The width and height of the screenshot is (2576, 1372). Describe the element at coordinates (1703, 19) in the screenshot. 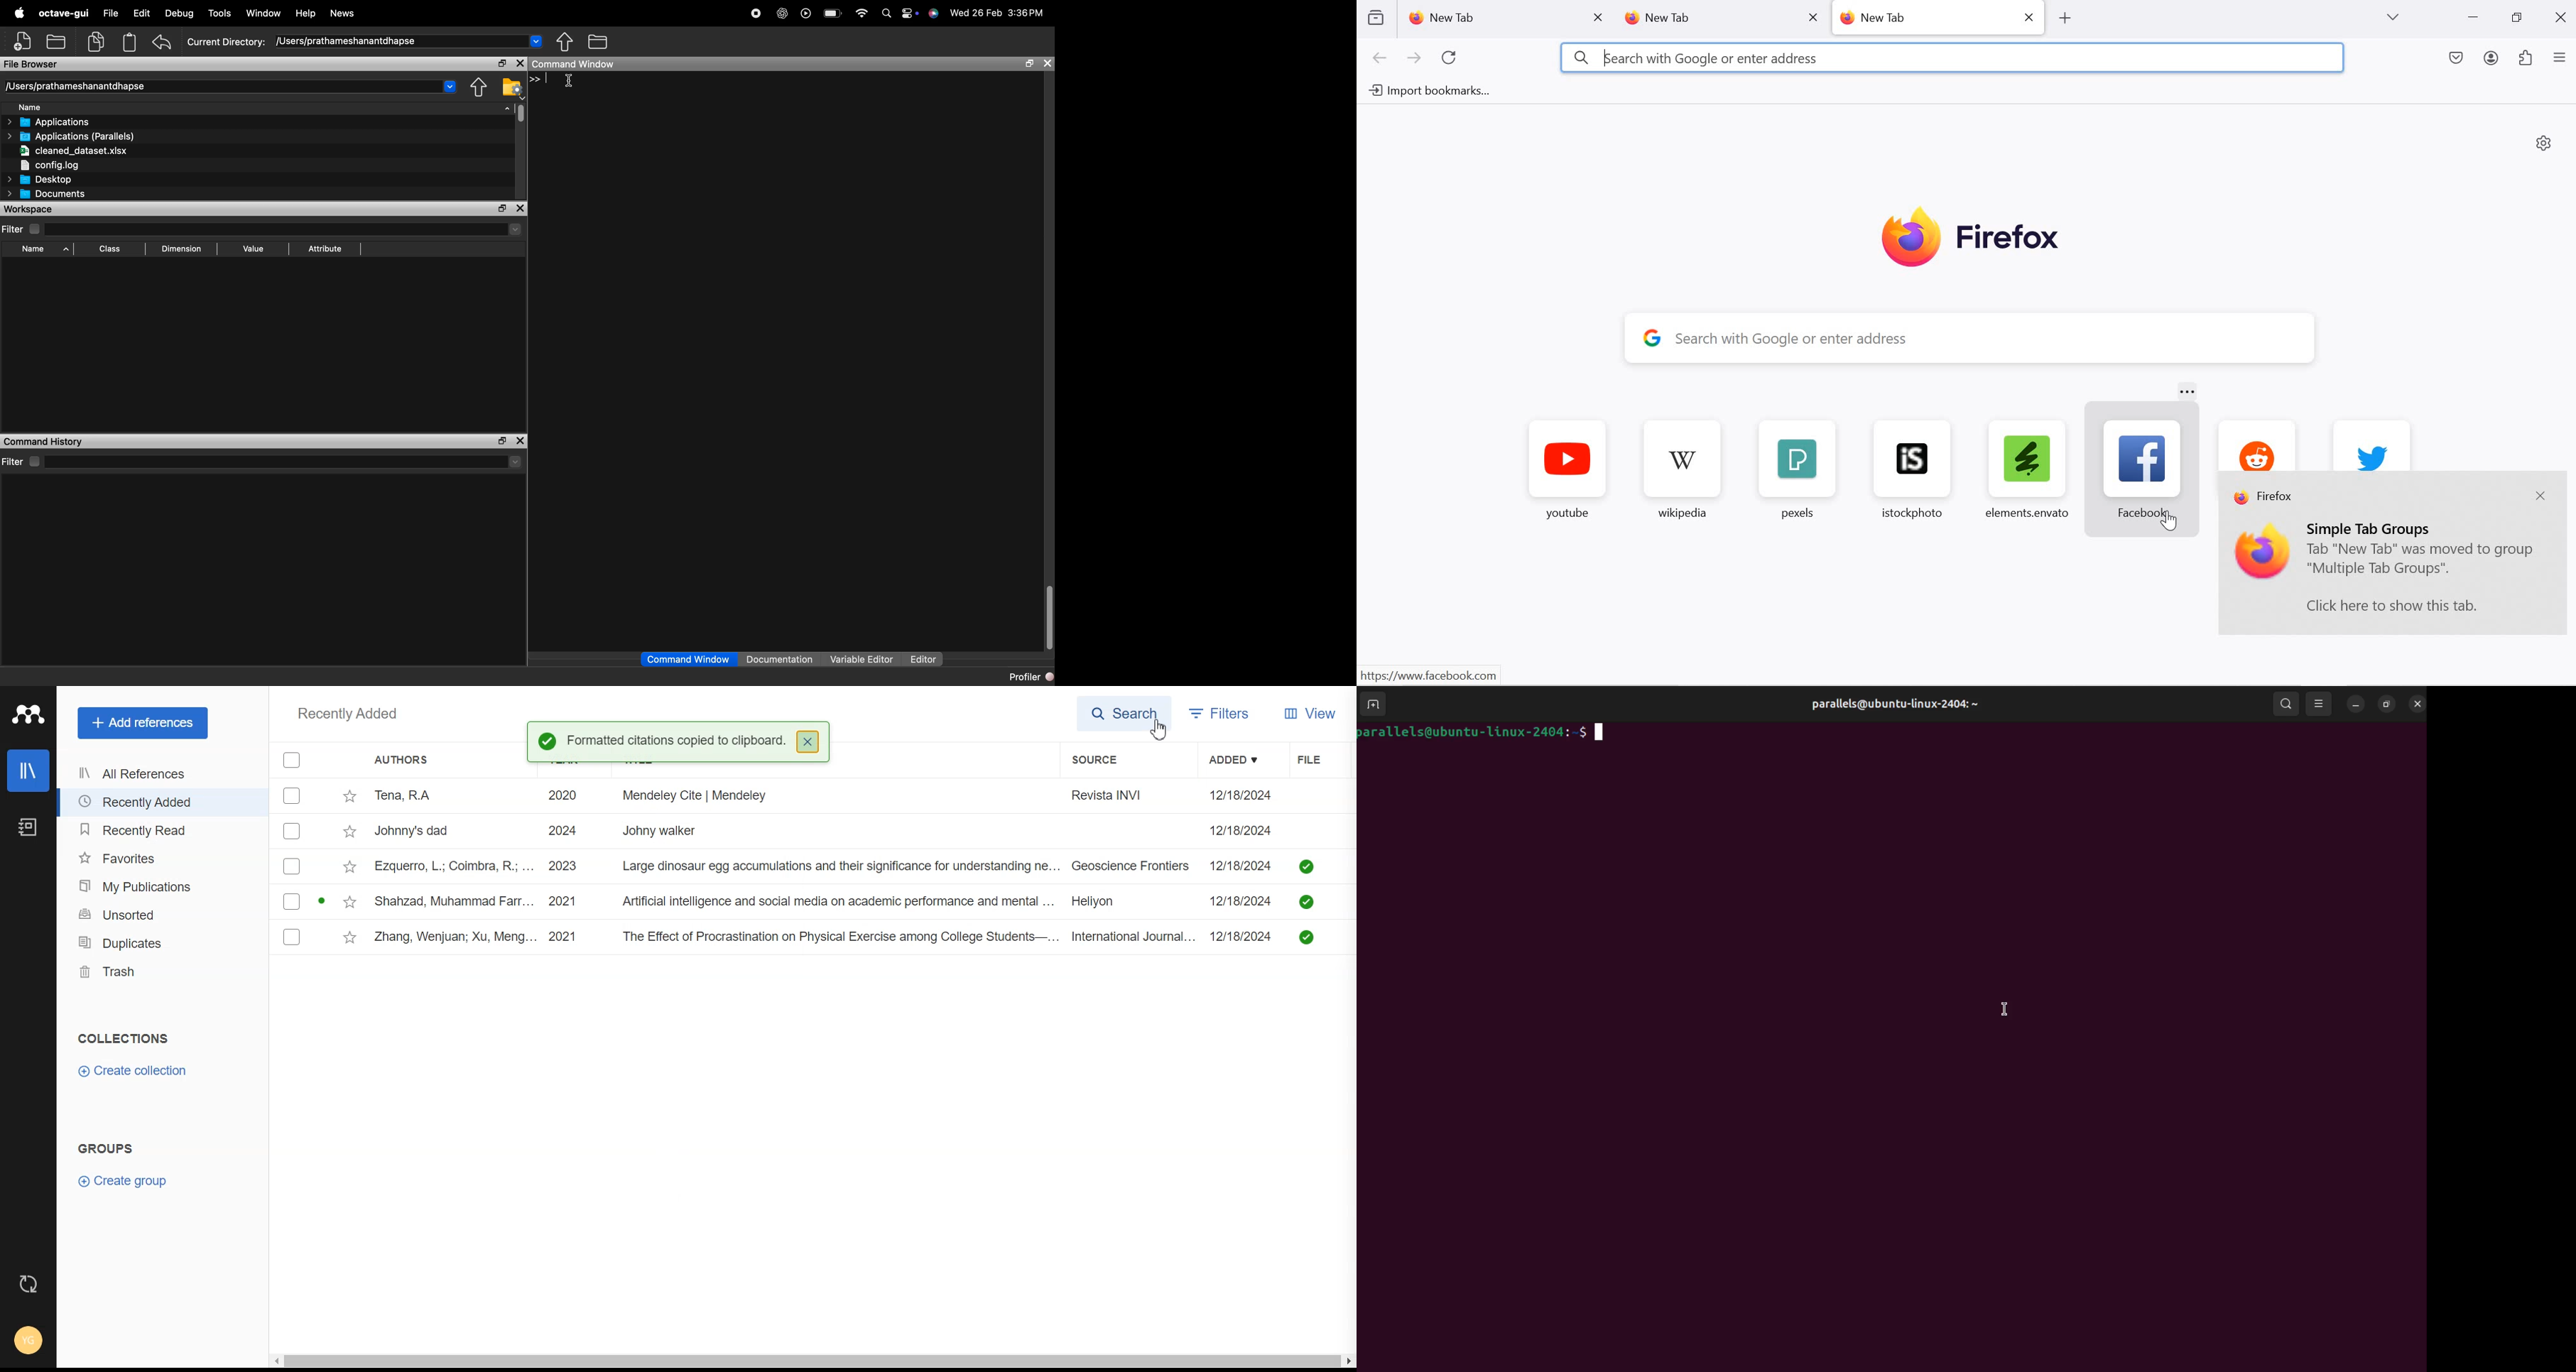

I see `new tab` at that location.